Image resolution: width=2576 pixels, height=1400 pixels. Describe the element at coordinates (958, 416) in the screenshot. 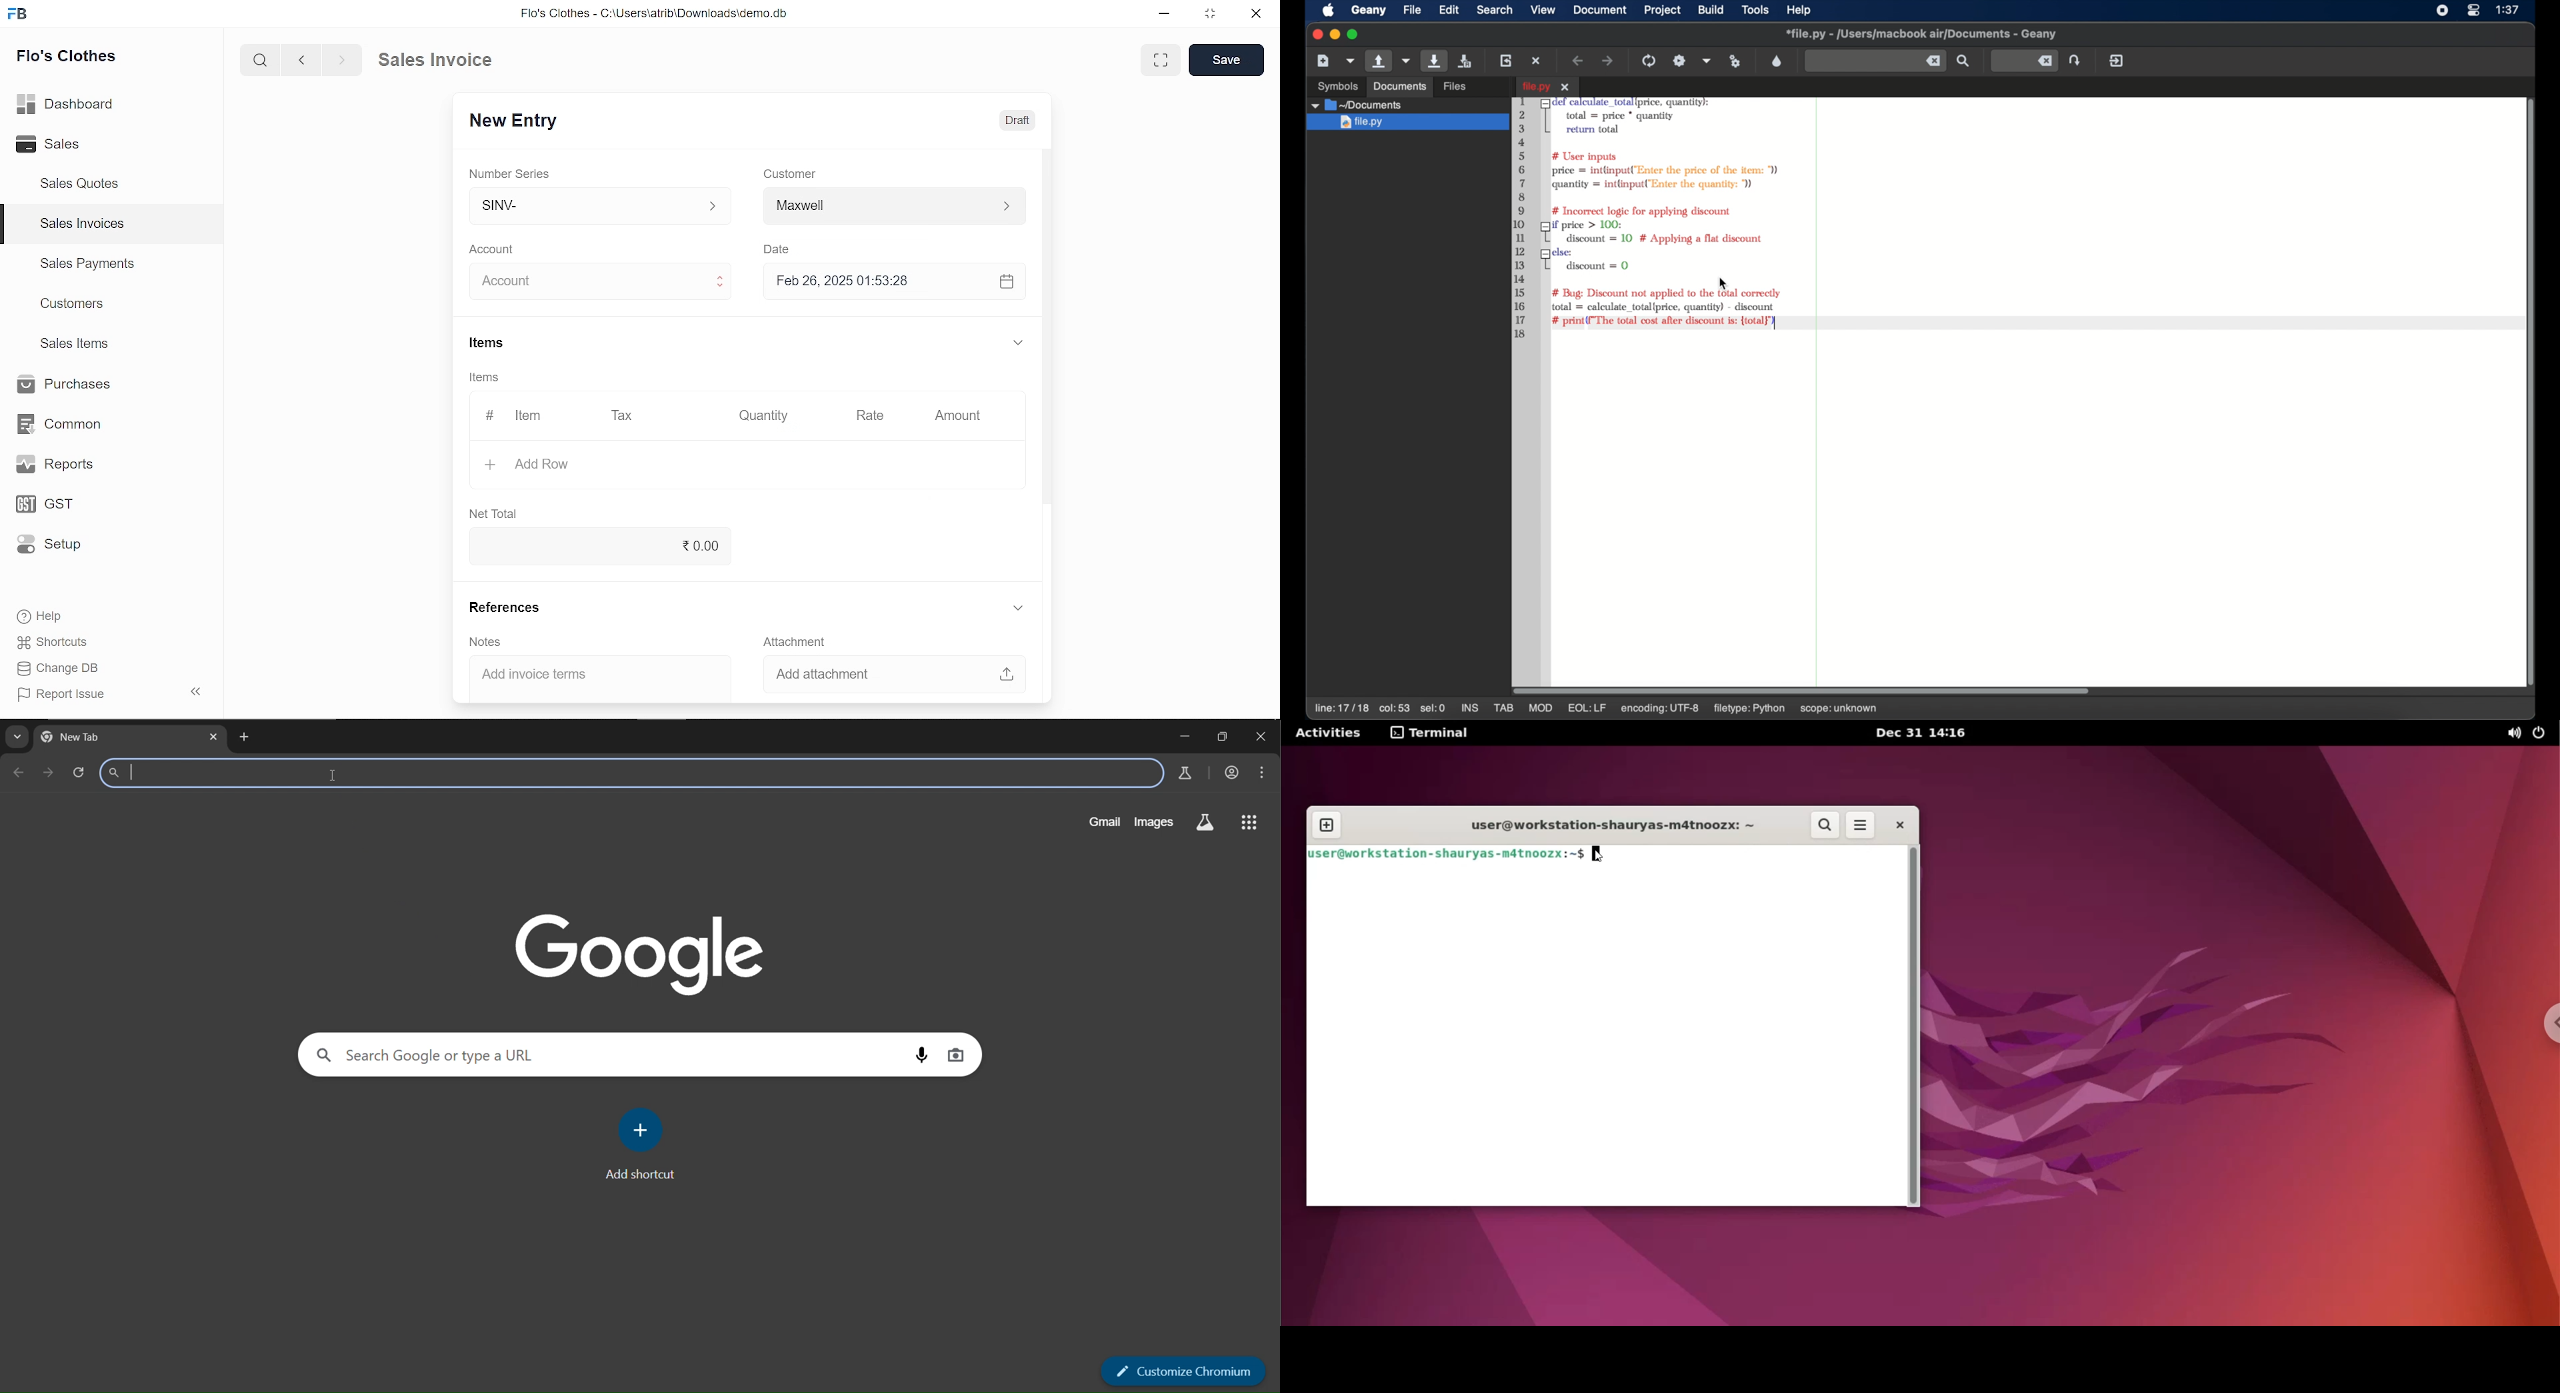

I see `Amount` at that location.